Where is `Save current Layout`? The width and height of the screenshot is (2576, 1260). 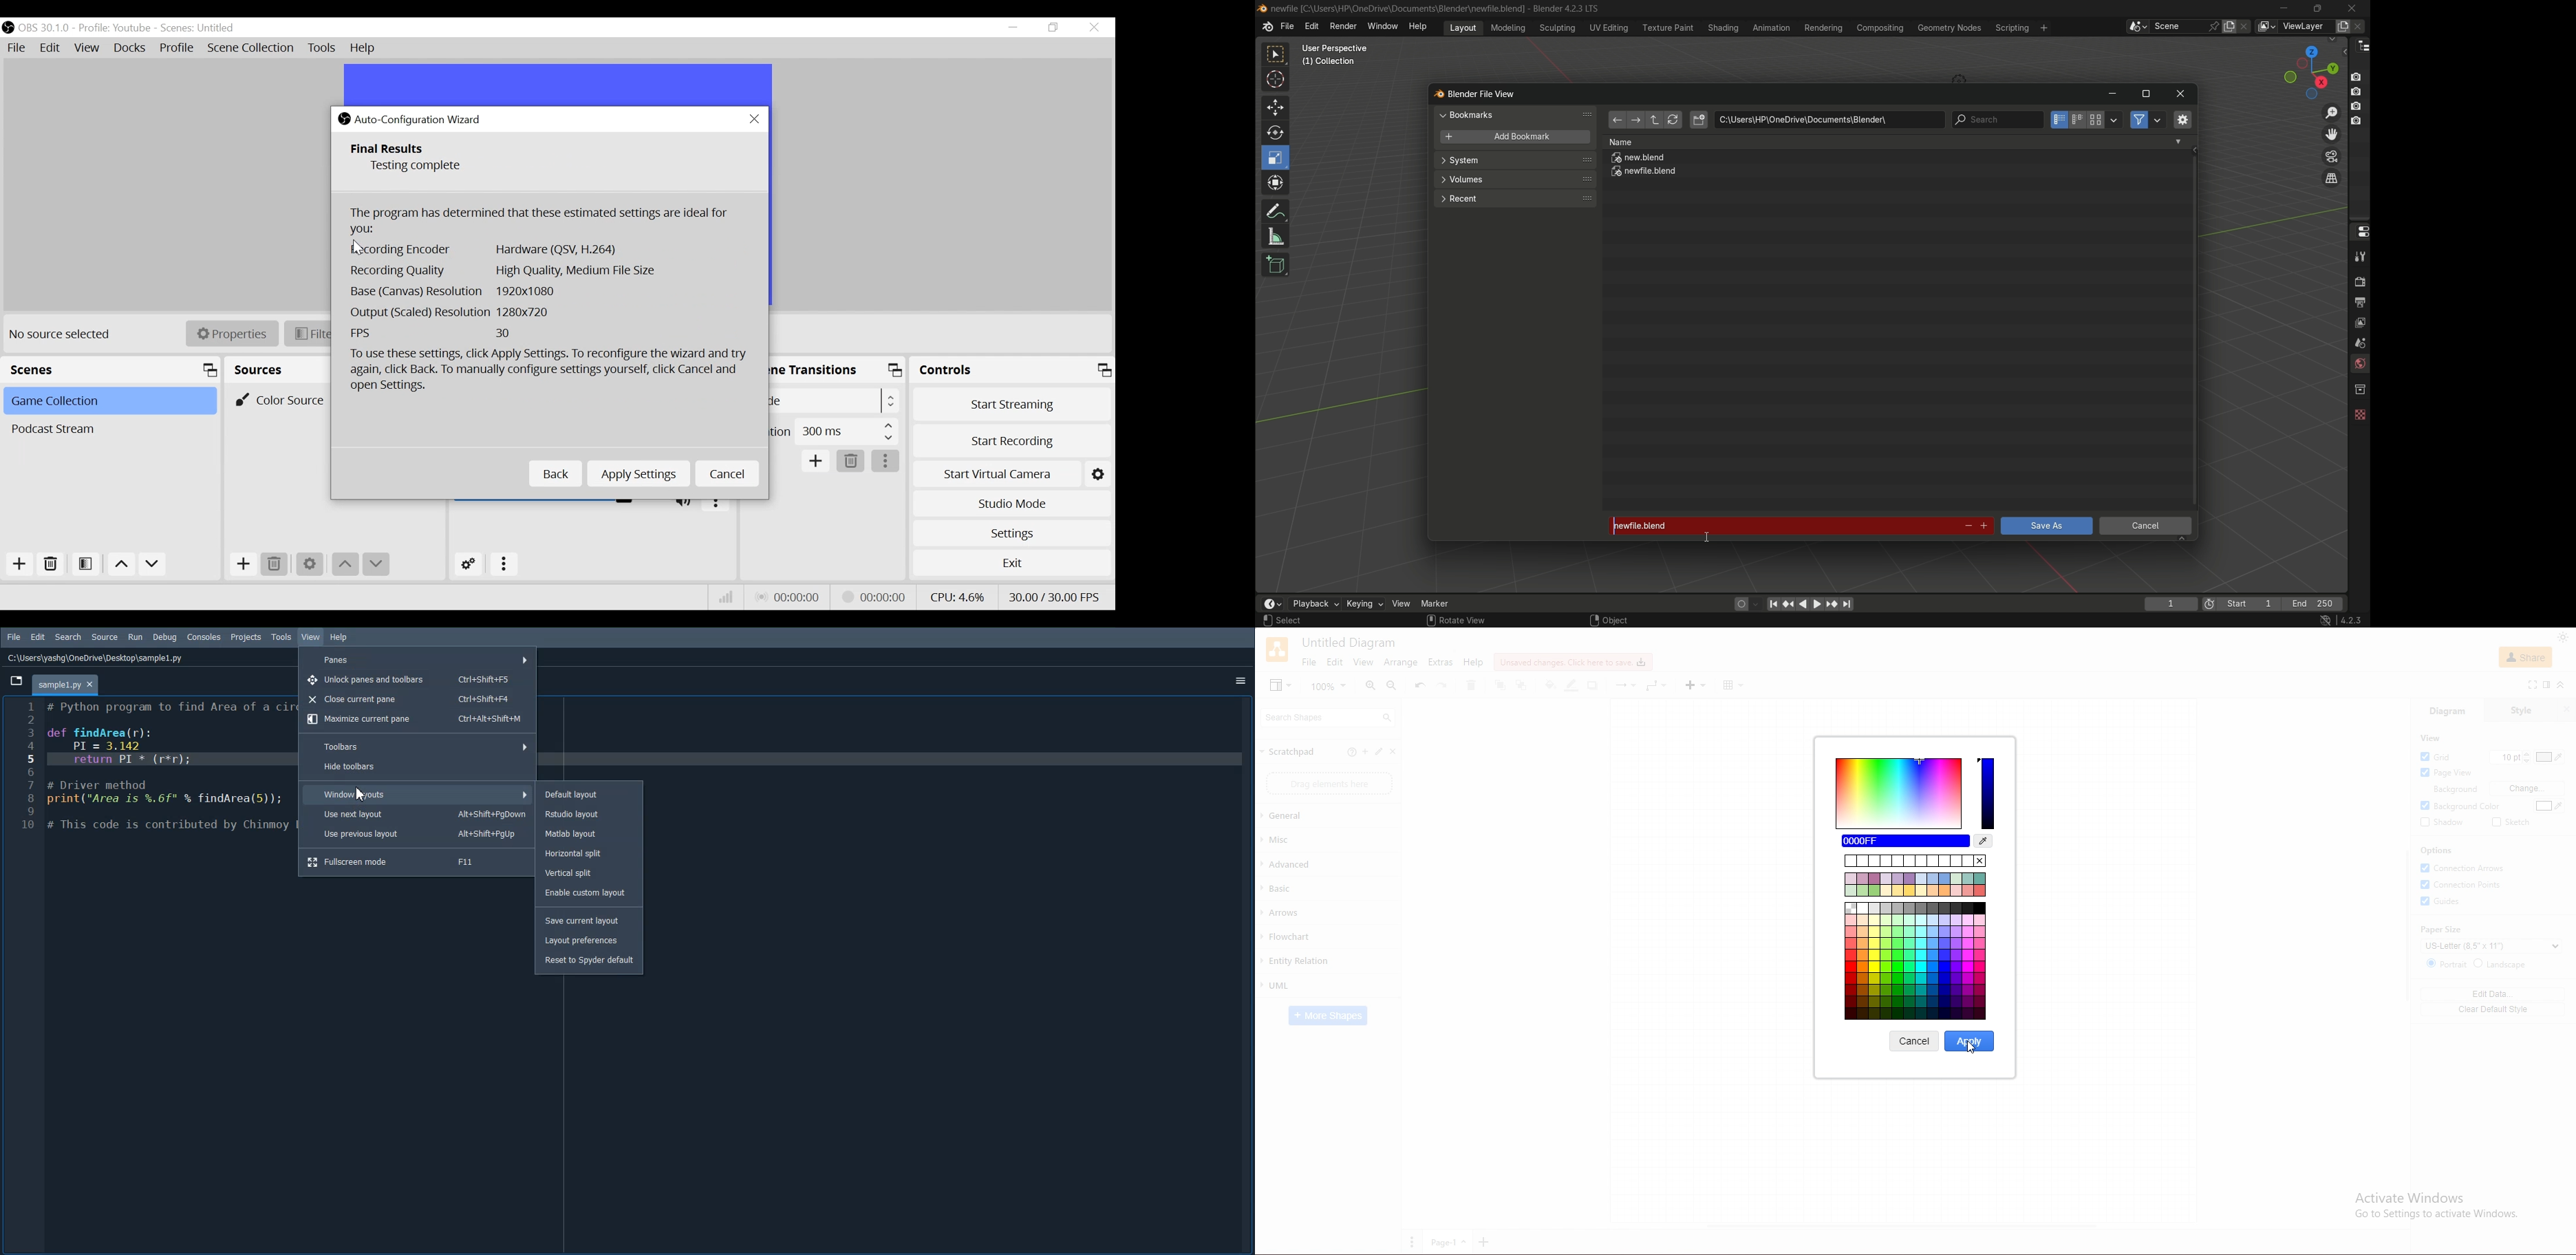
Save current Layout is located at coordinates (590, 918).